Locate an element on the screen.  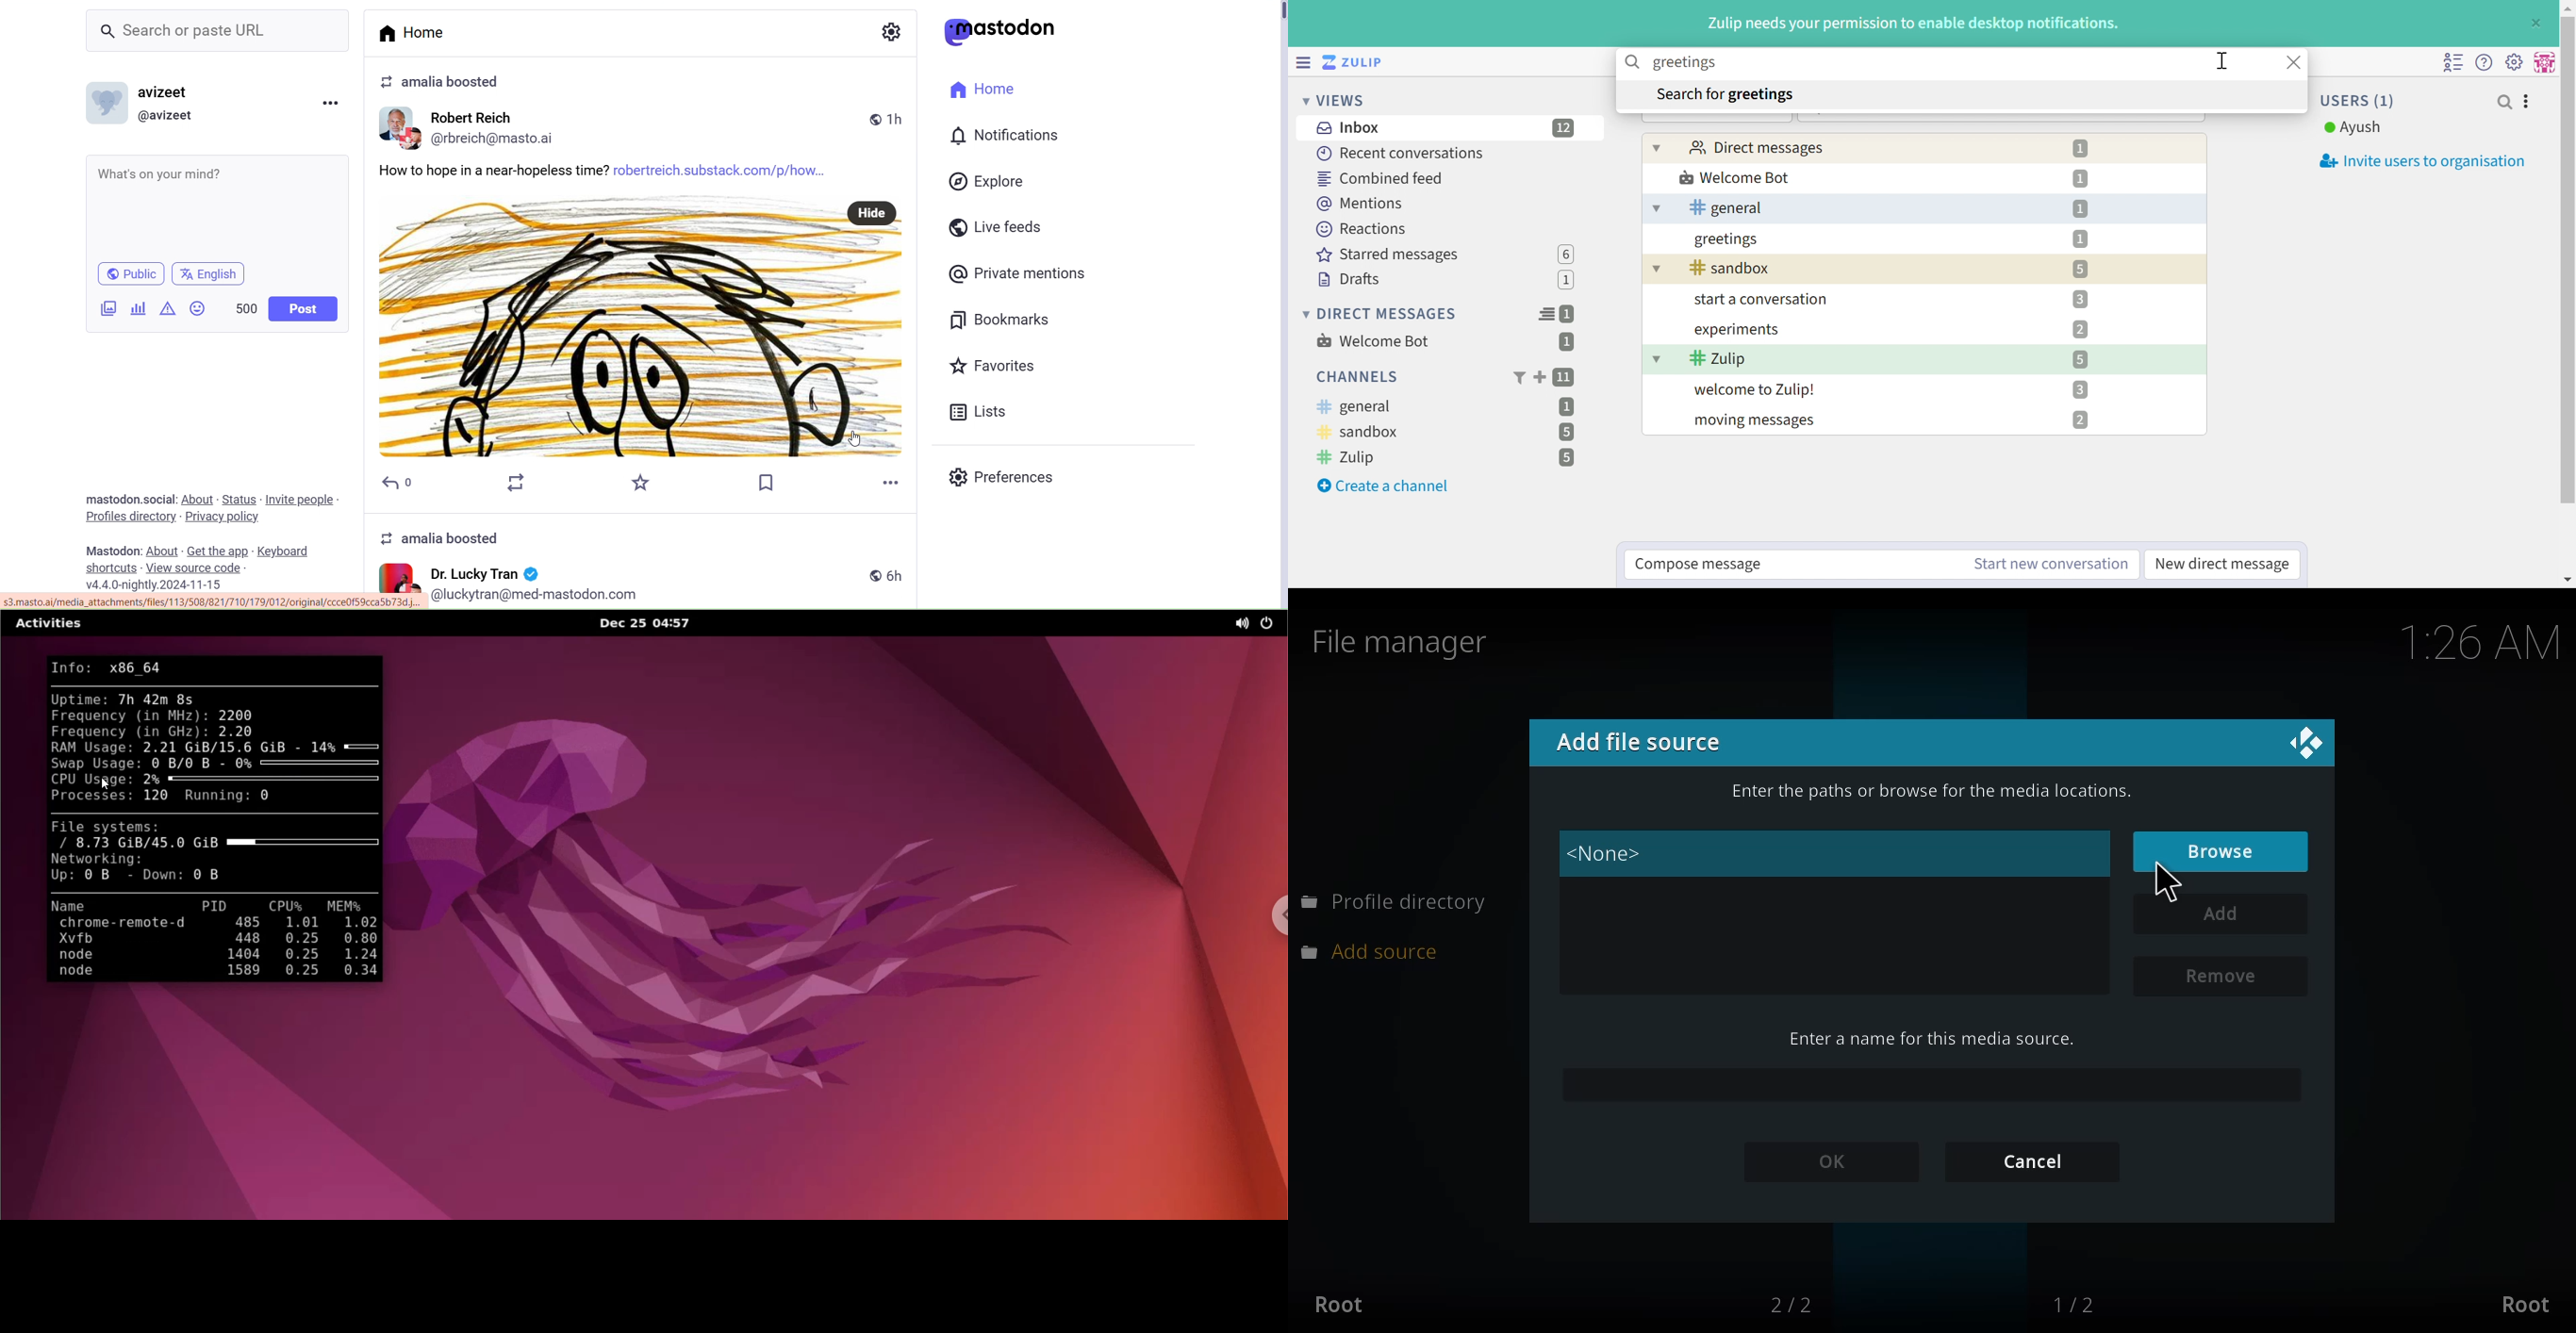
2 is located at coordinates (2080, 421).